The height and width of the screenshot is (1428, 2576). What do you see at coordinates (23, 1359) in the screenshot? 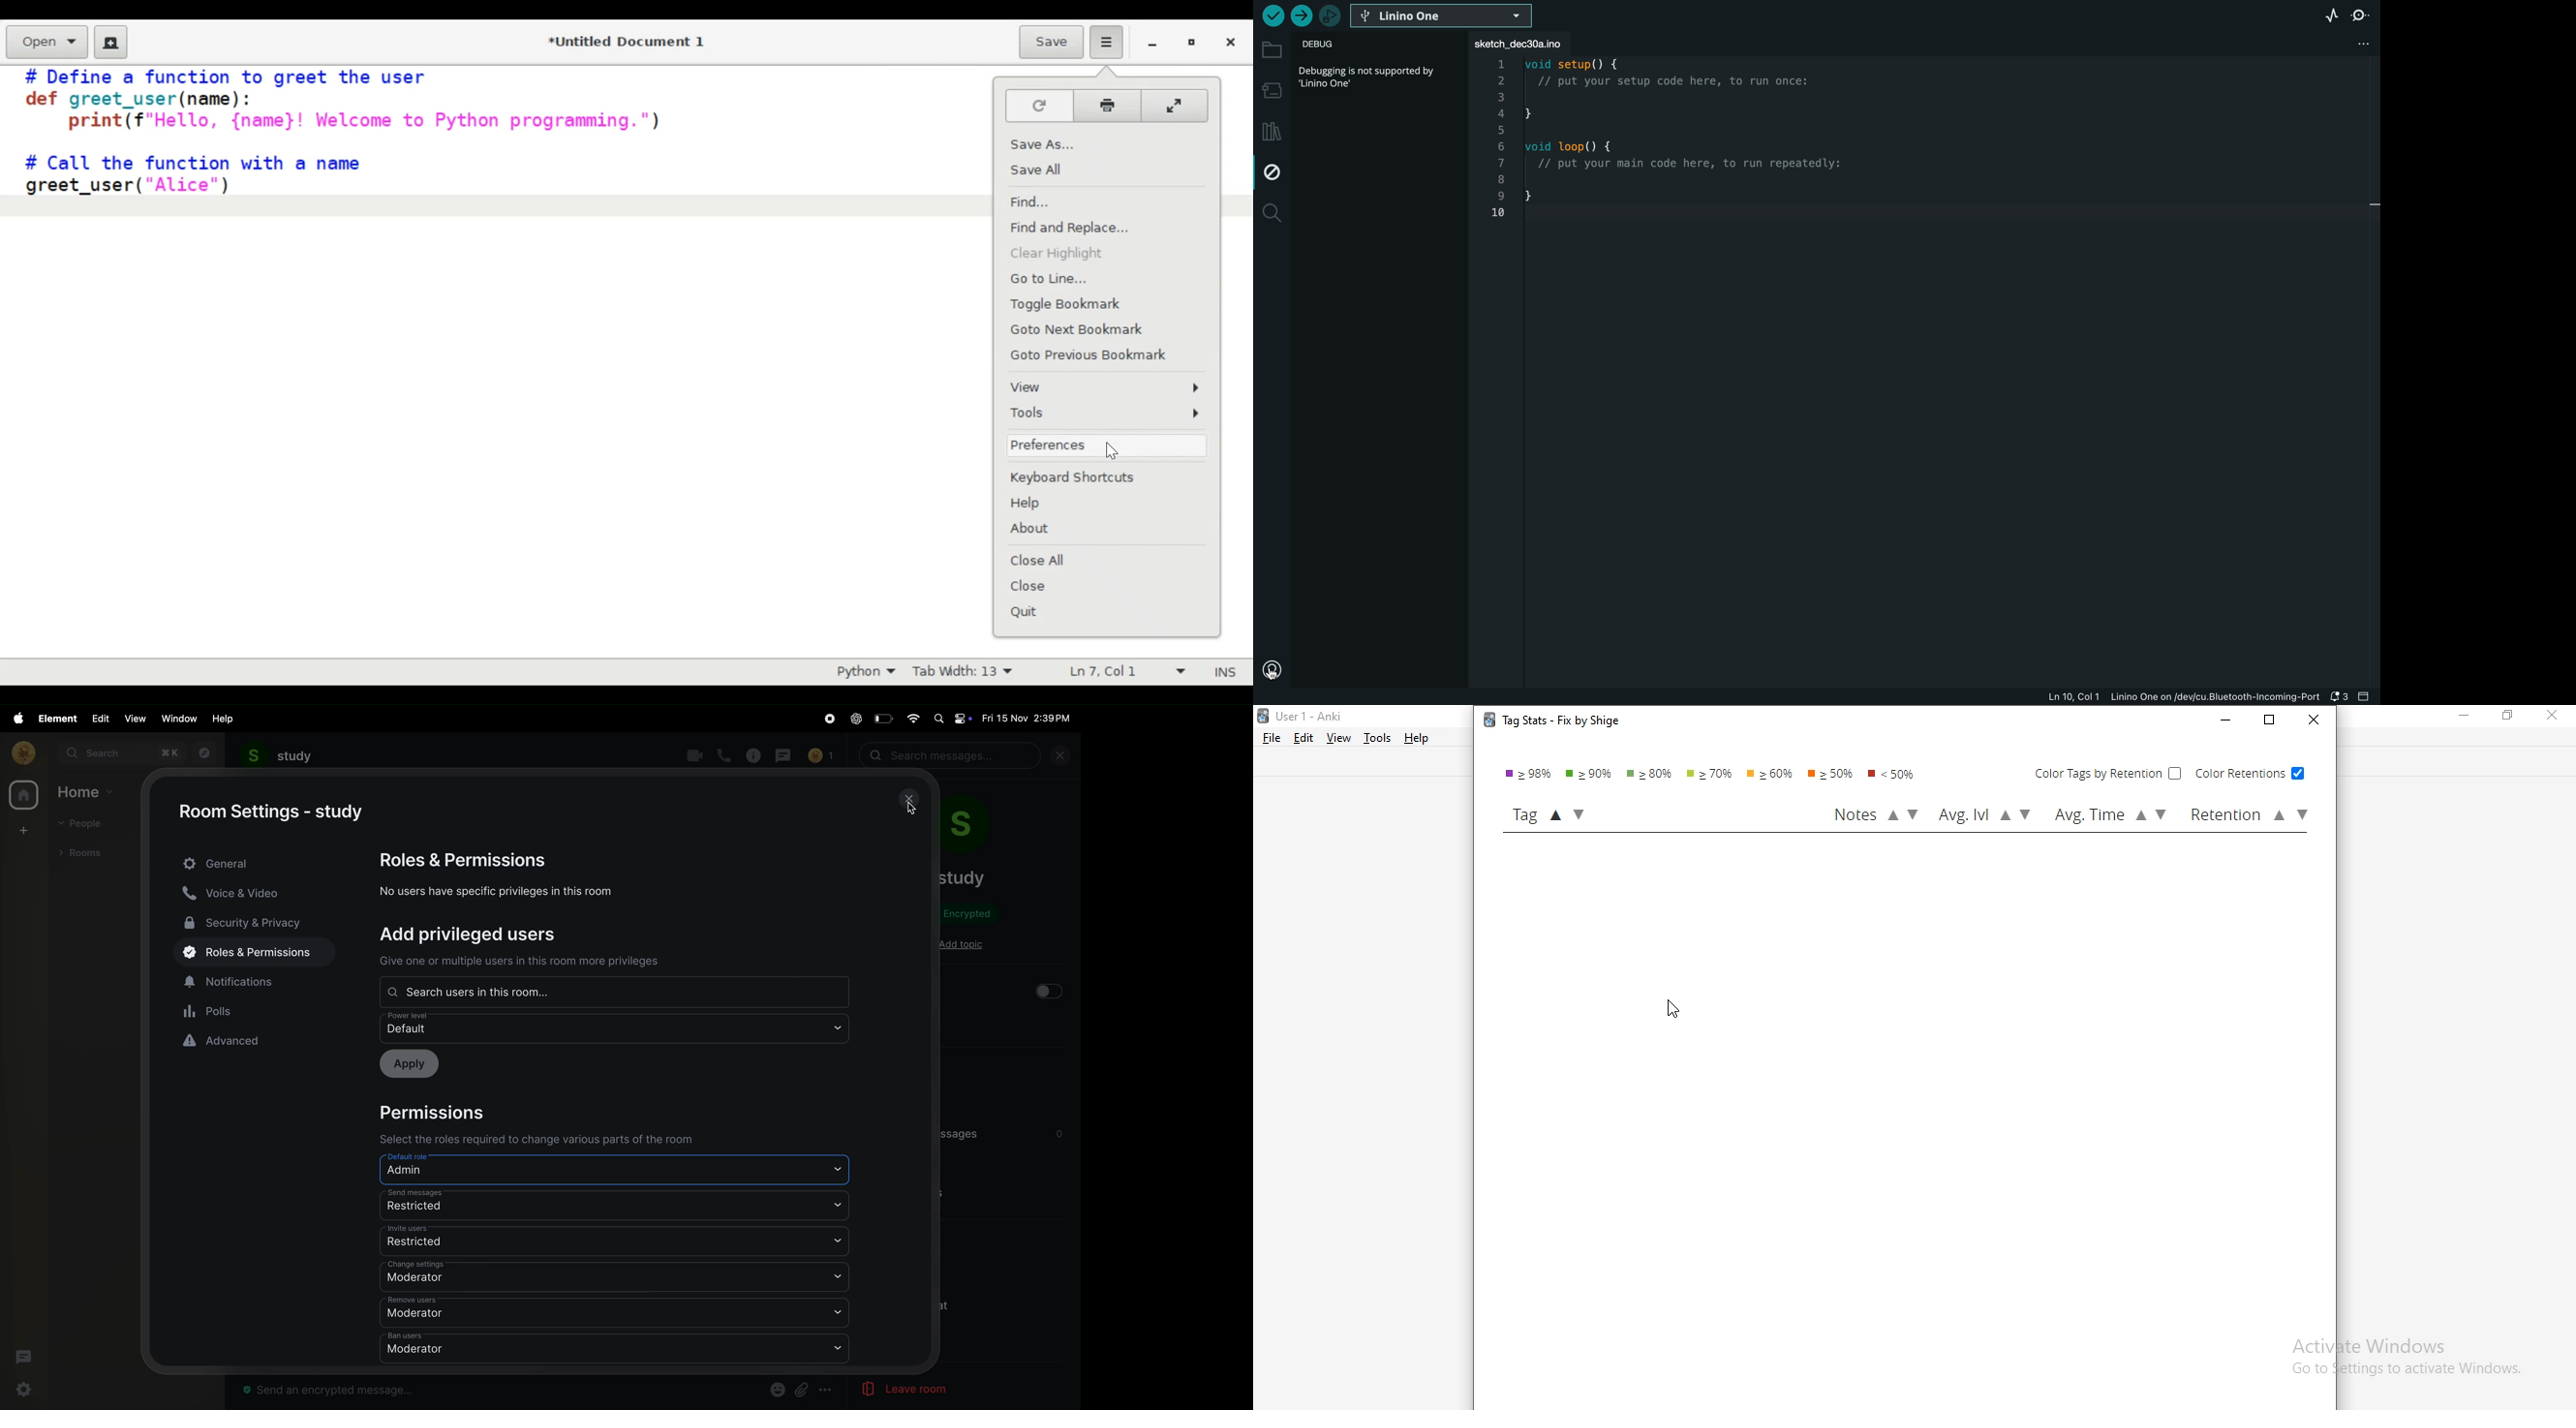
I see `threads` at bounding box center [23, 1359].